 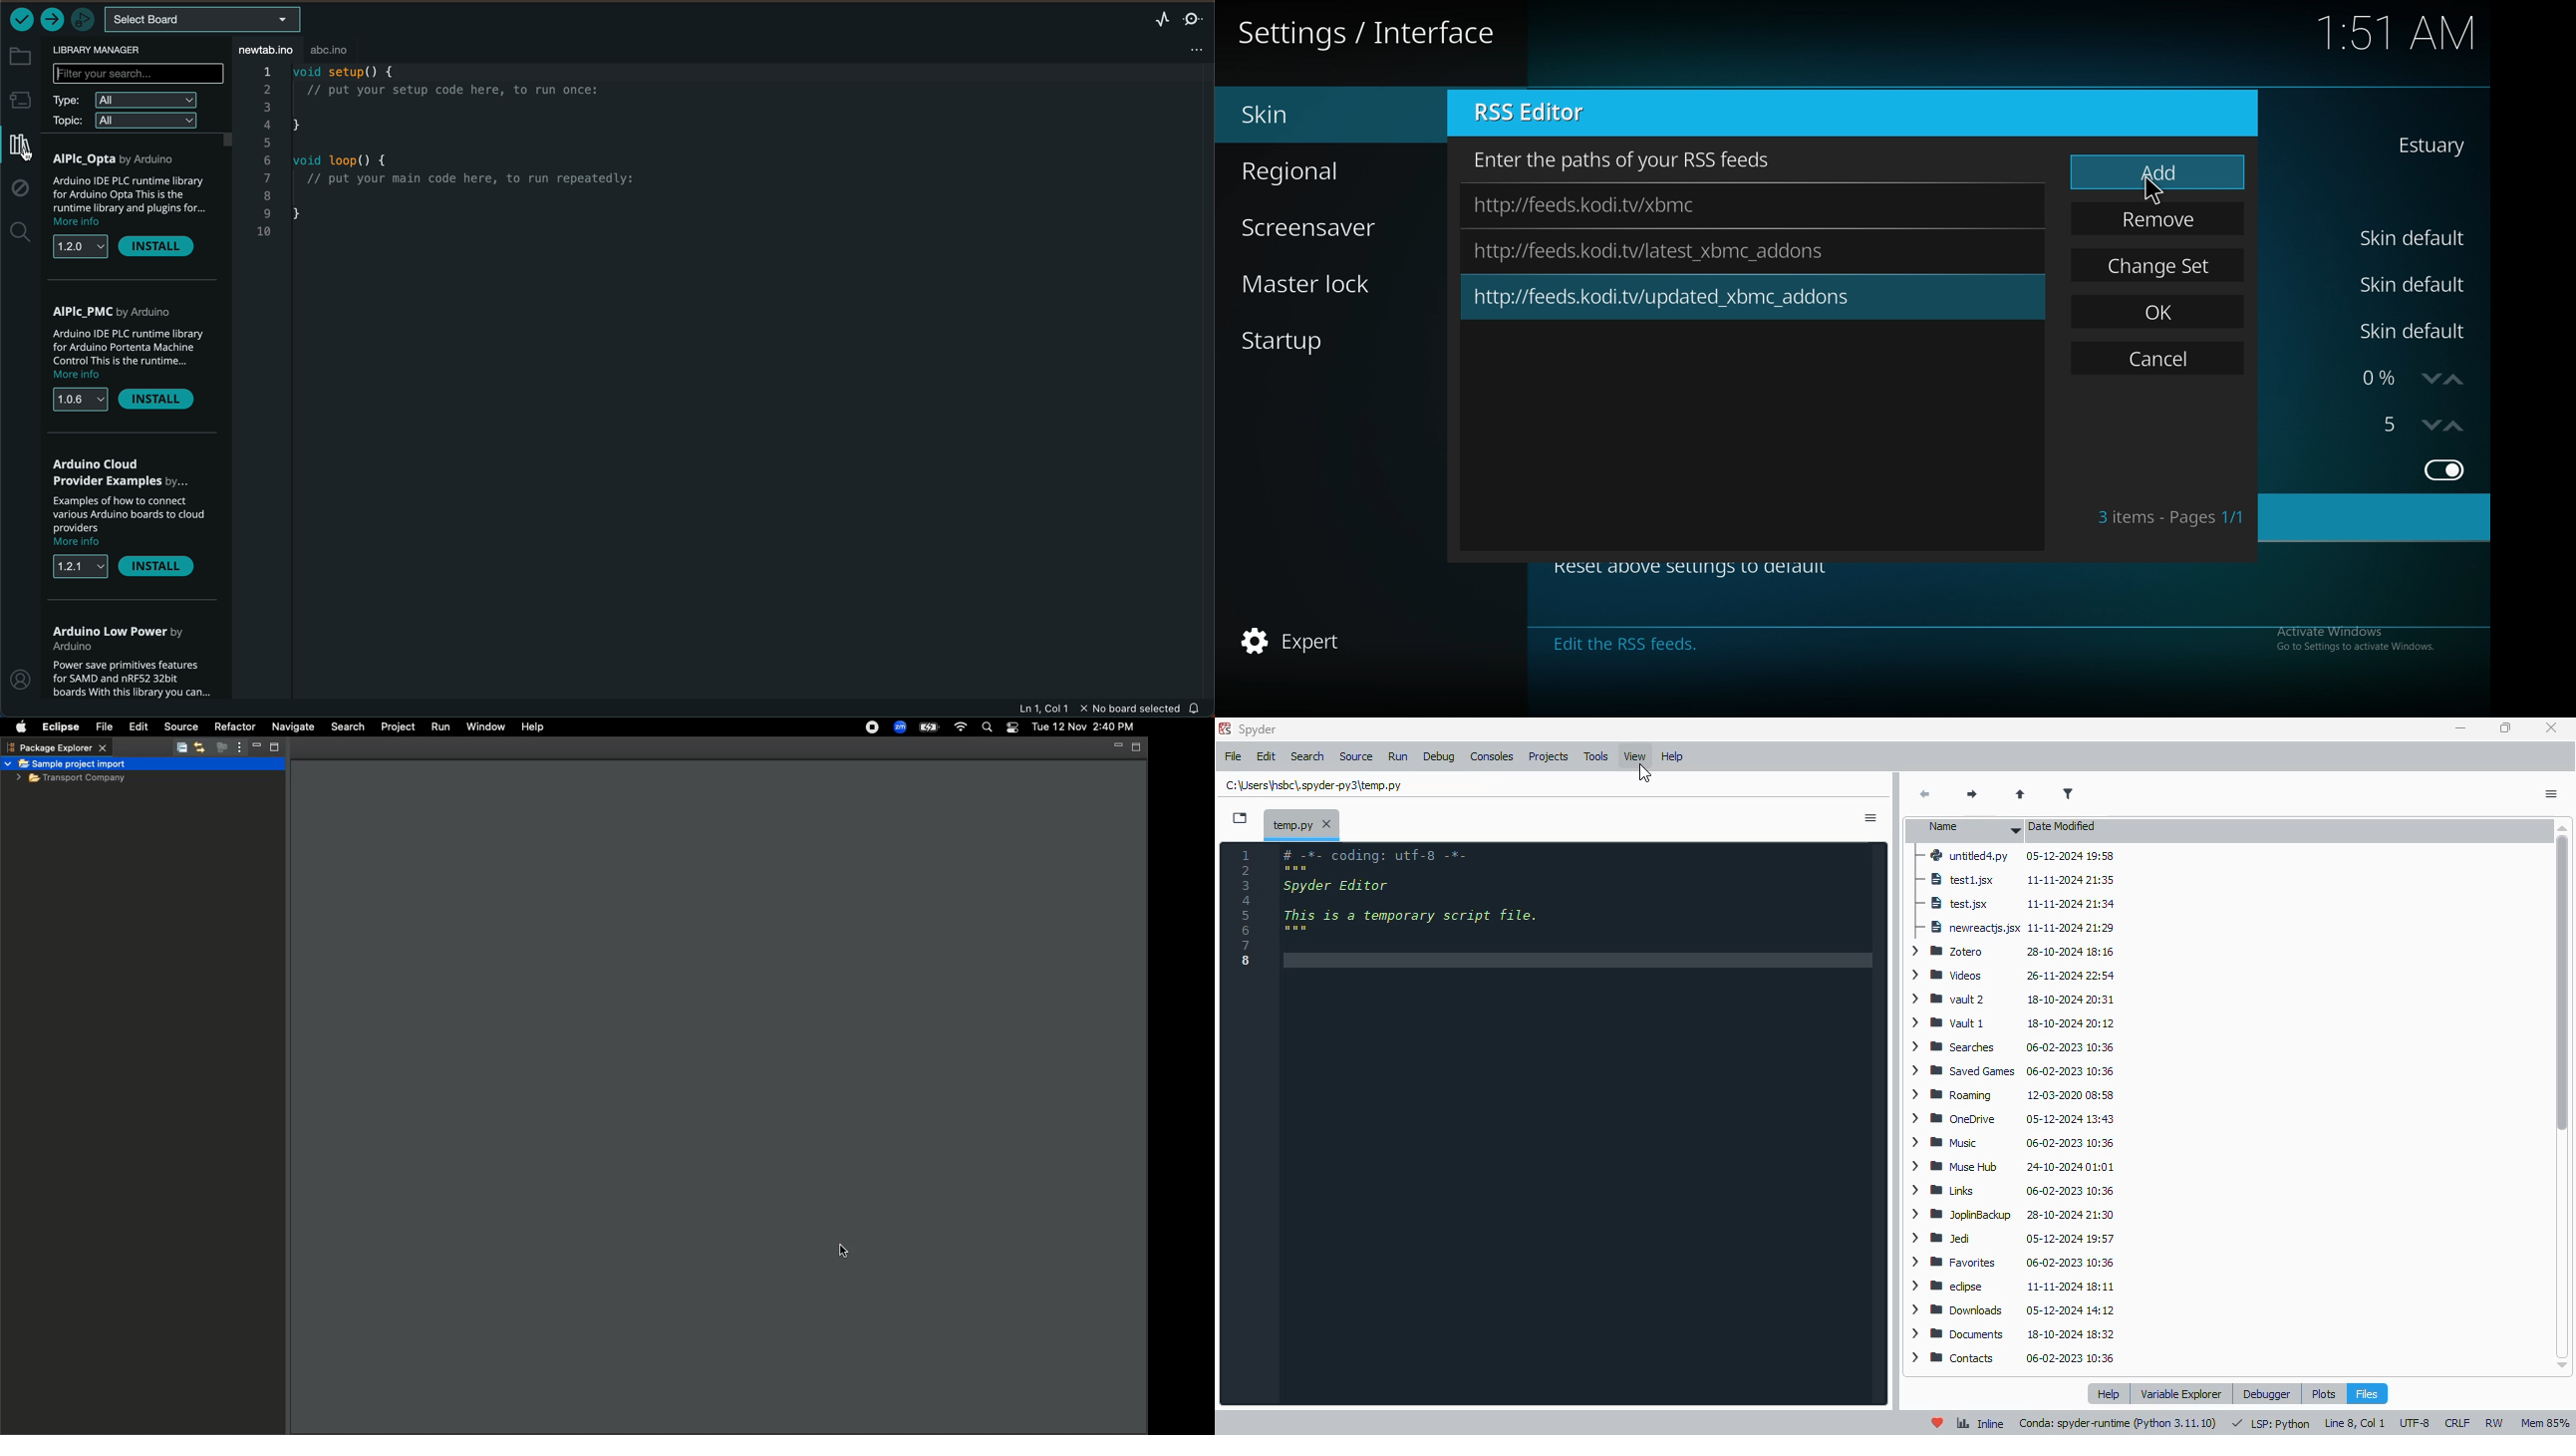 What do you see at coordinates (2267, 1394) in the screenshot?
I see `debugger` at bounding box center [2267, 1394].